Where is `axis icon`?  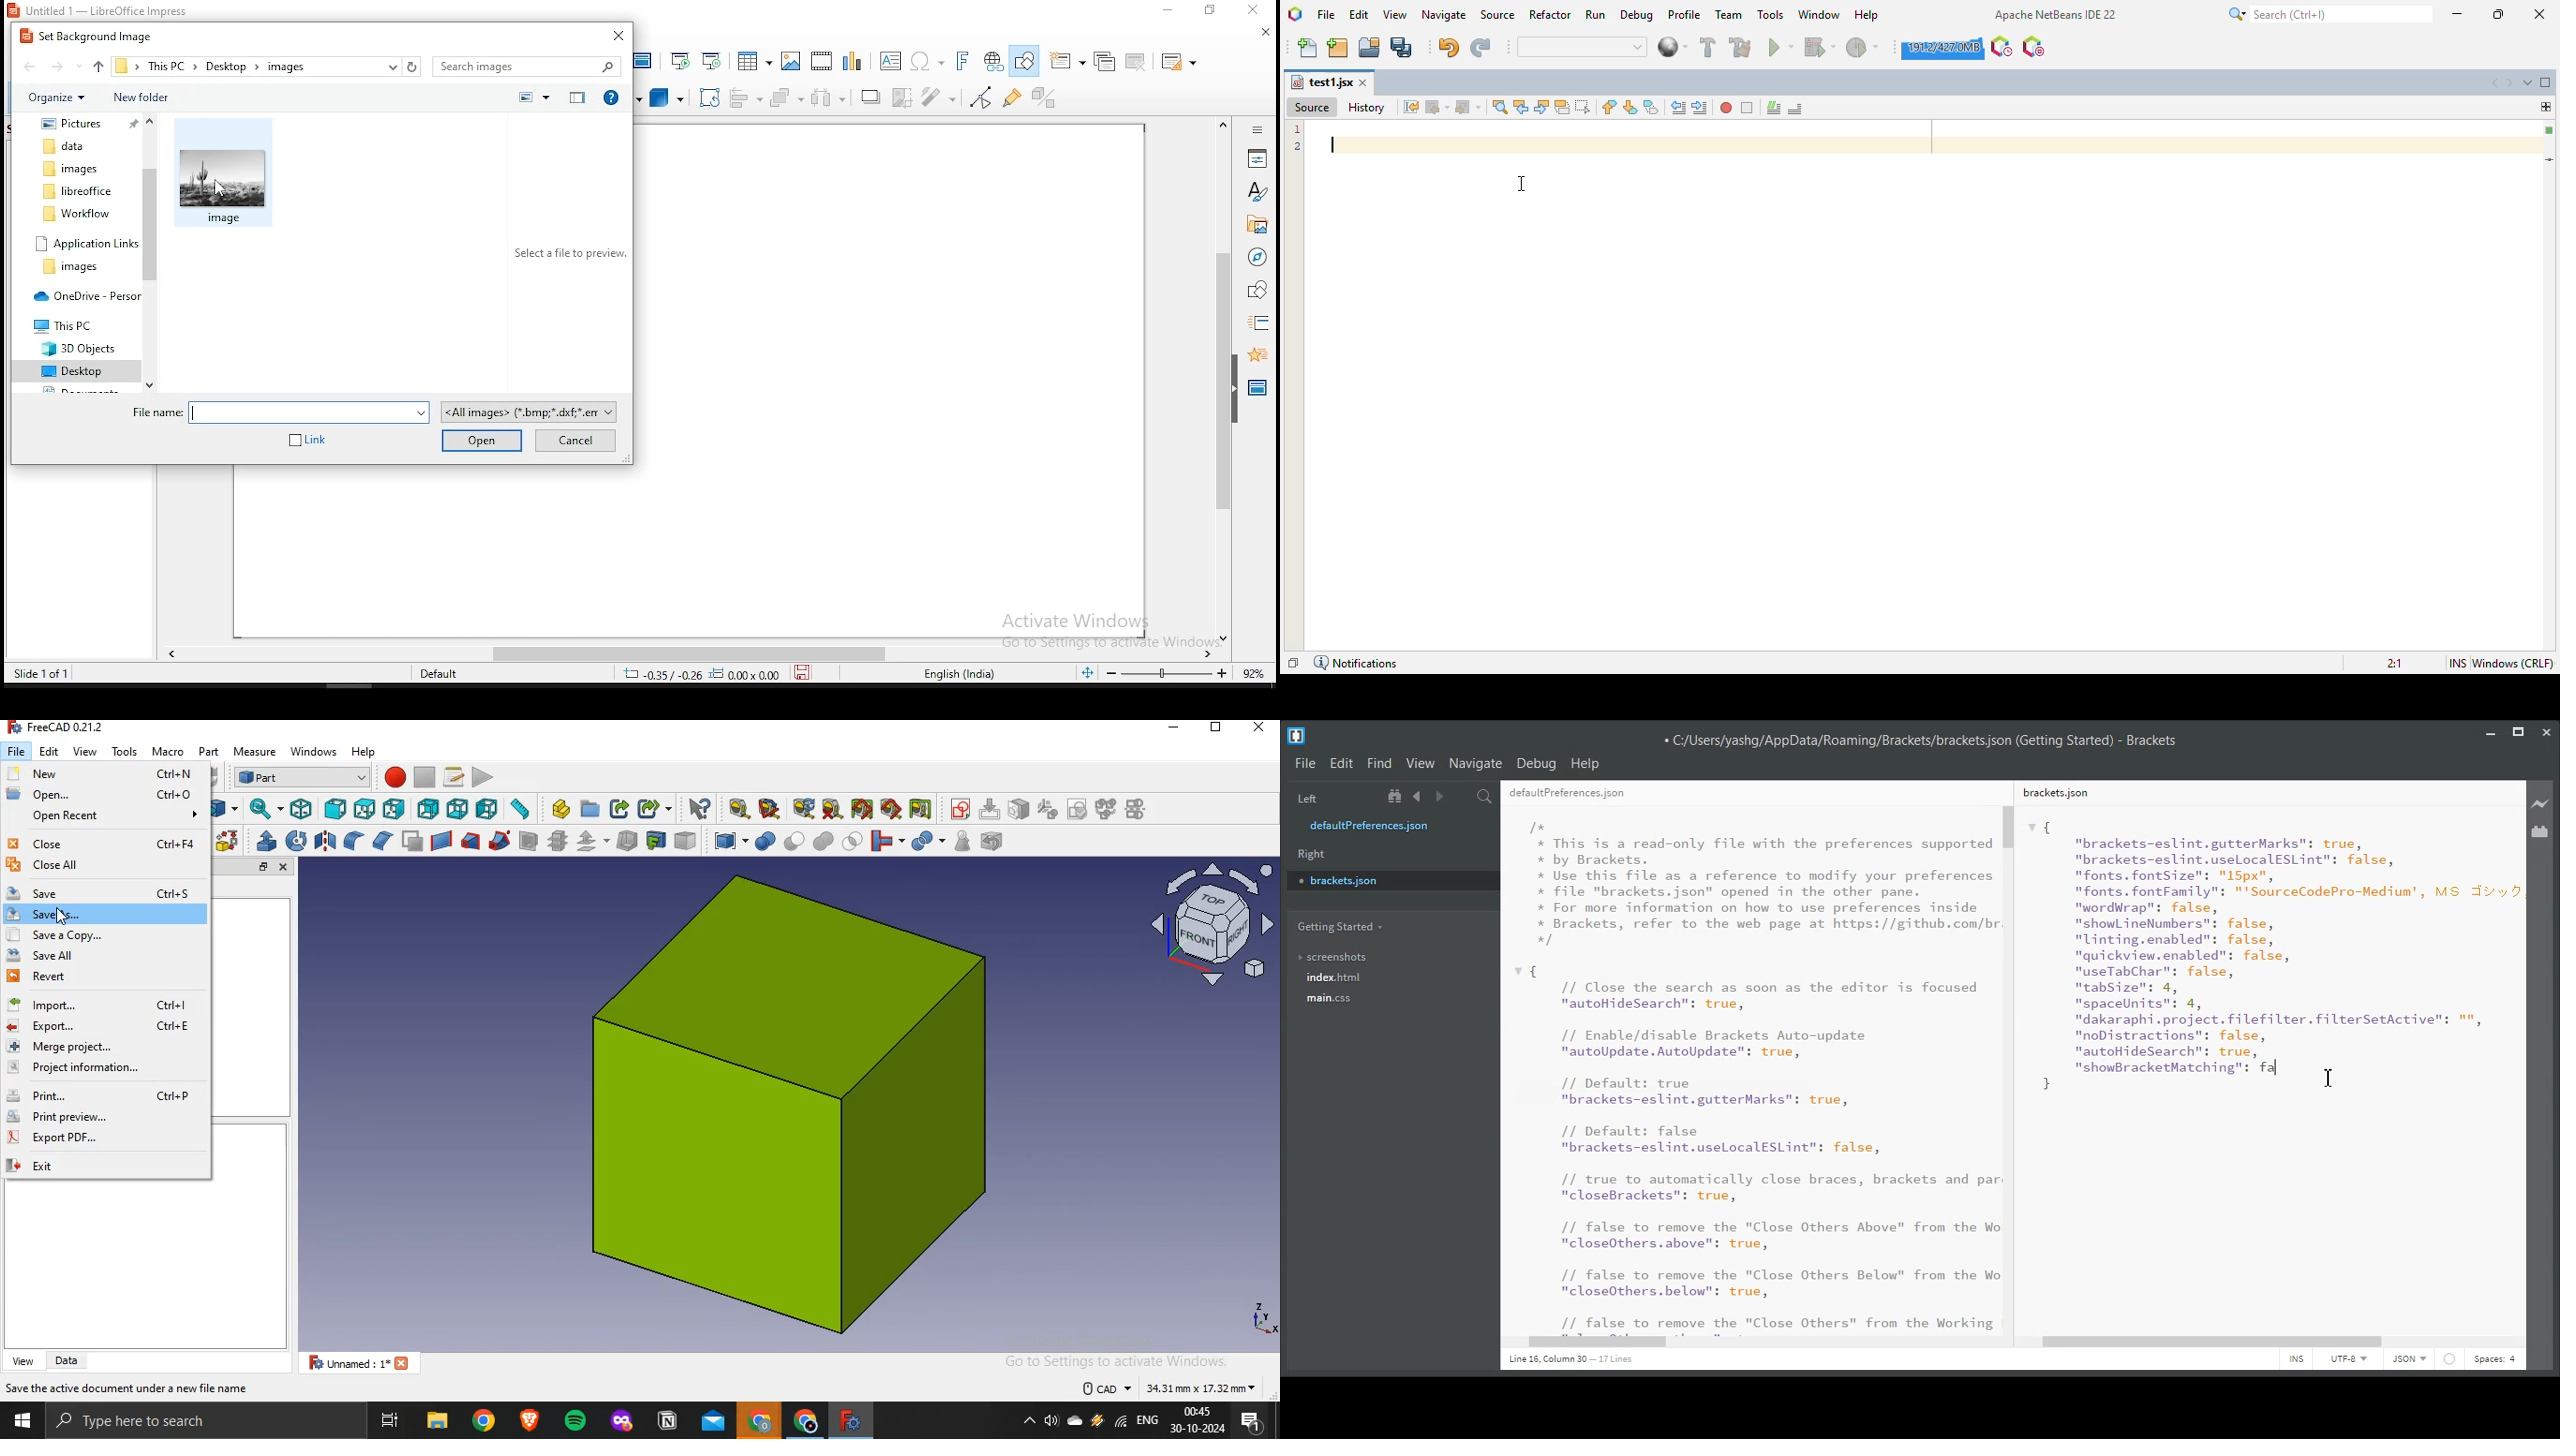
axis icon is located at coordinates (1212, 925).